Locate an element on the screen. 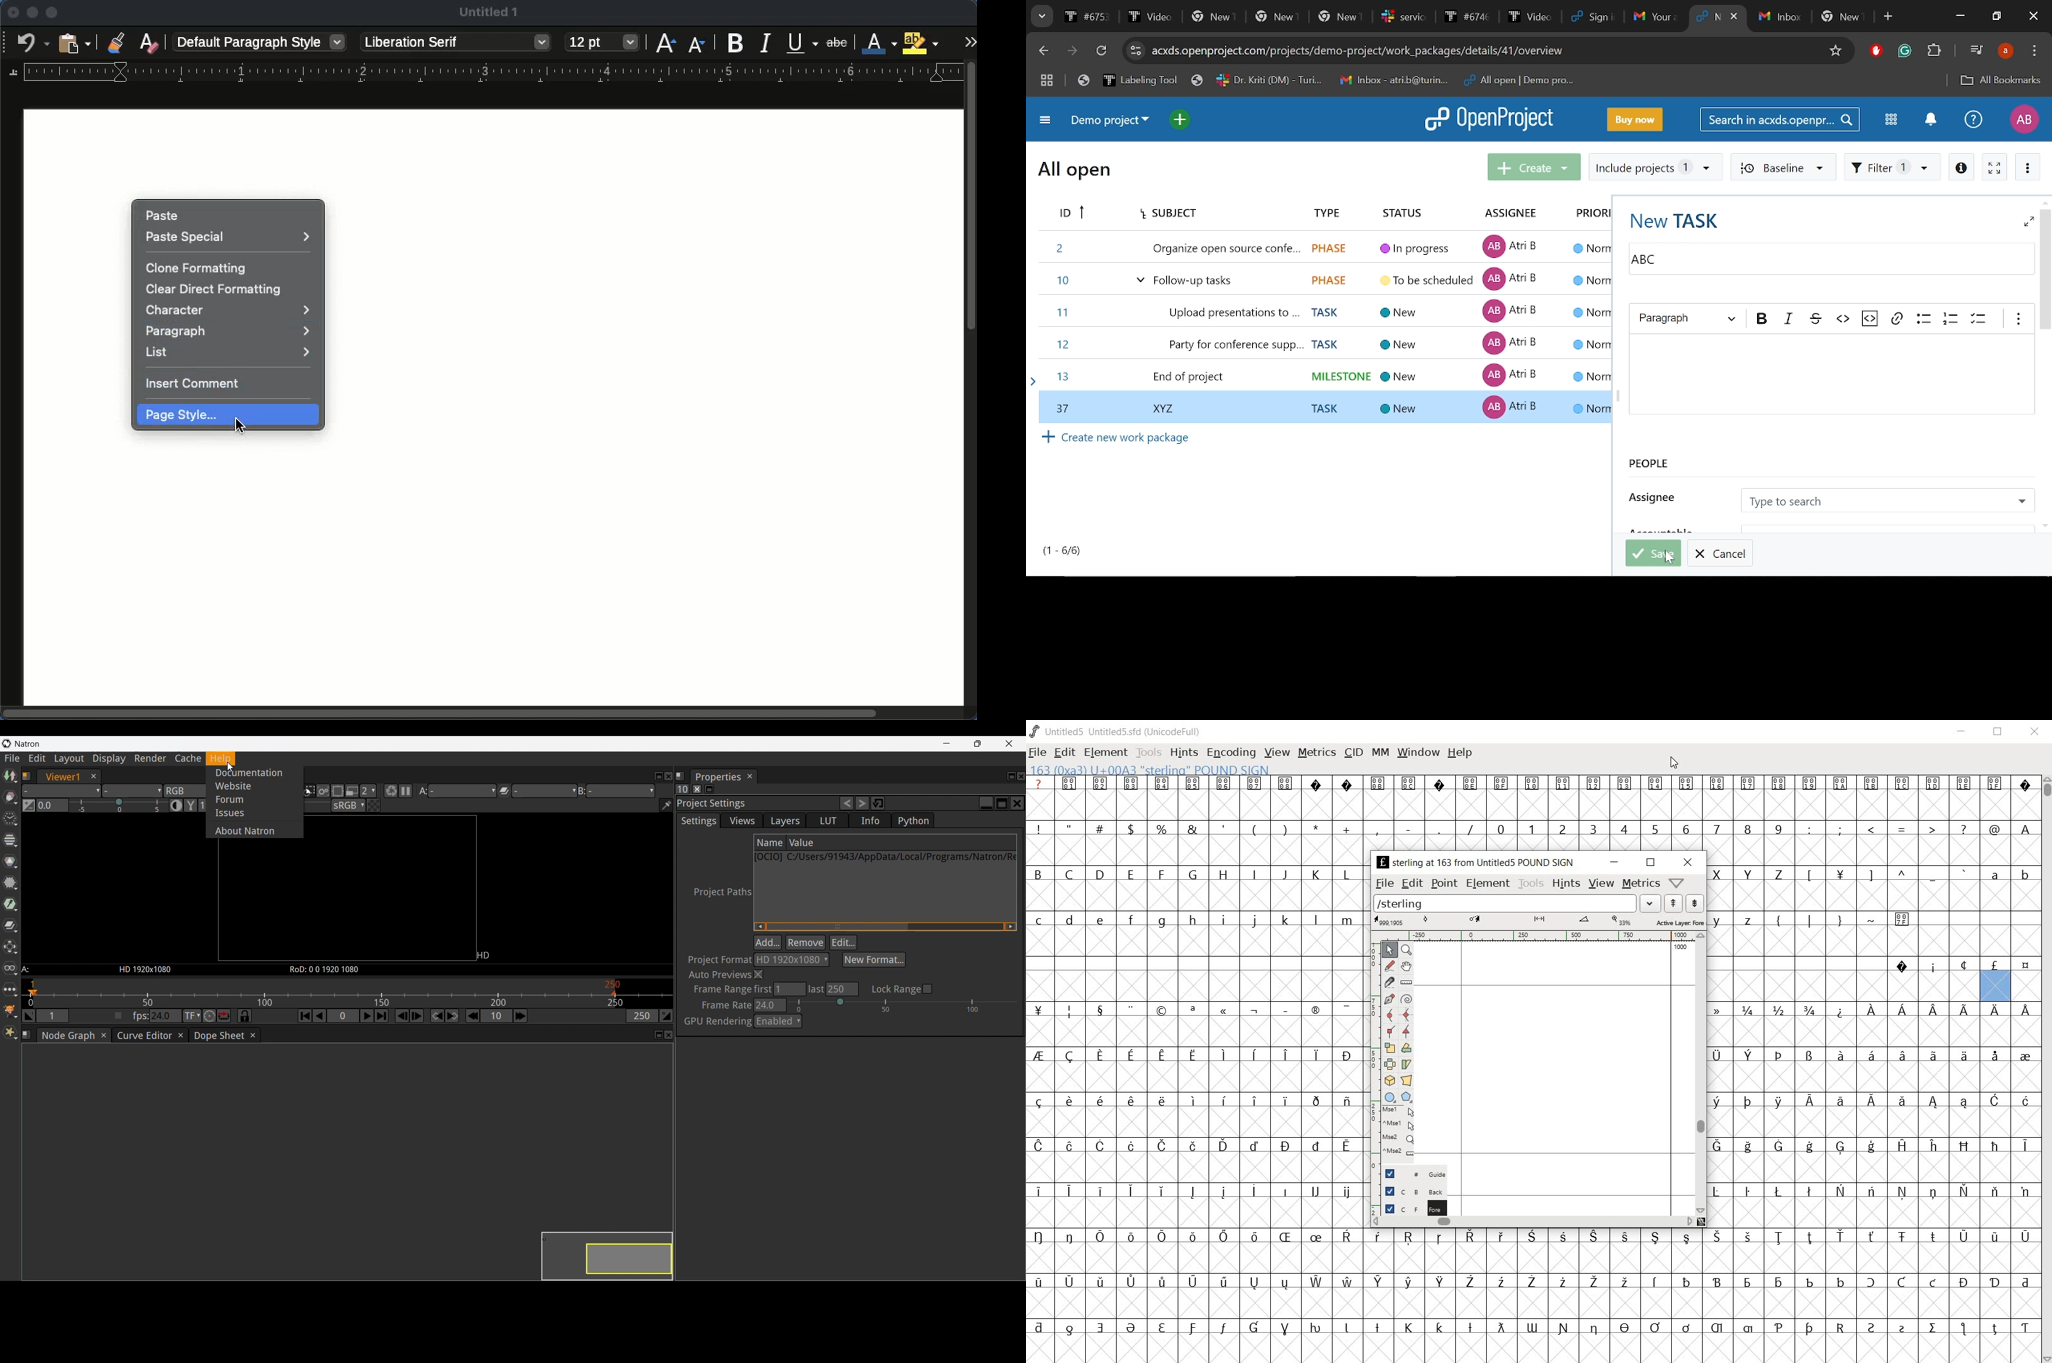 The width and height of the screenshot is (2072, 1372). text color is located at coordinates (880, 43).